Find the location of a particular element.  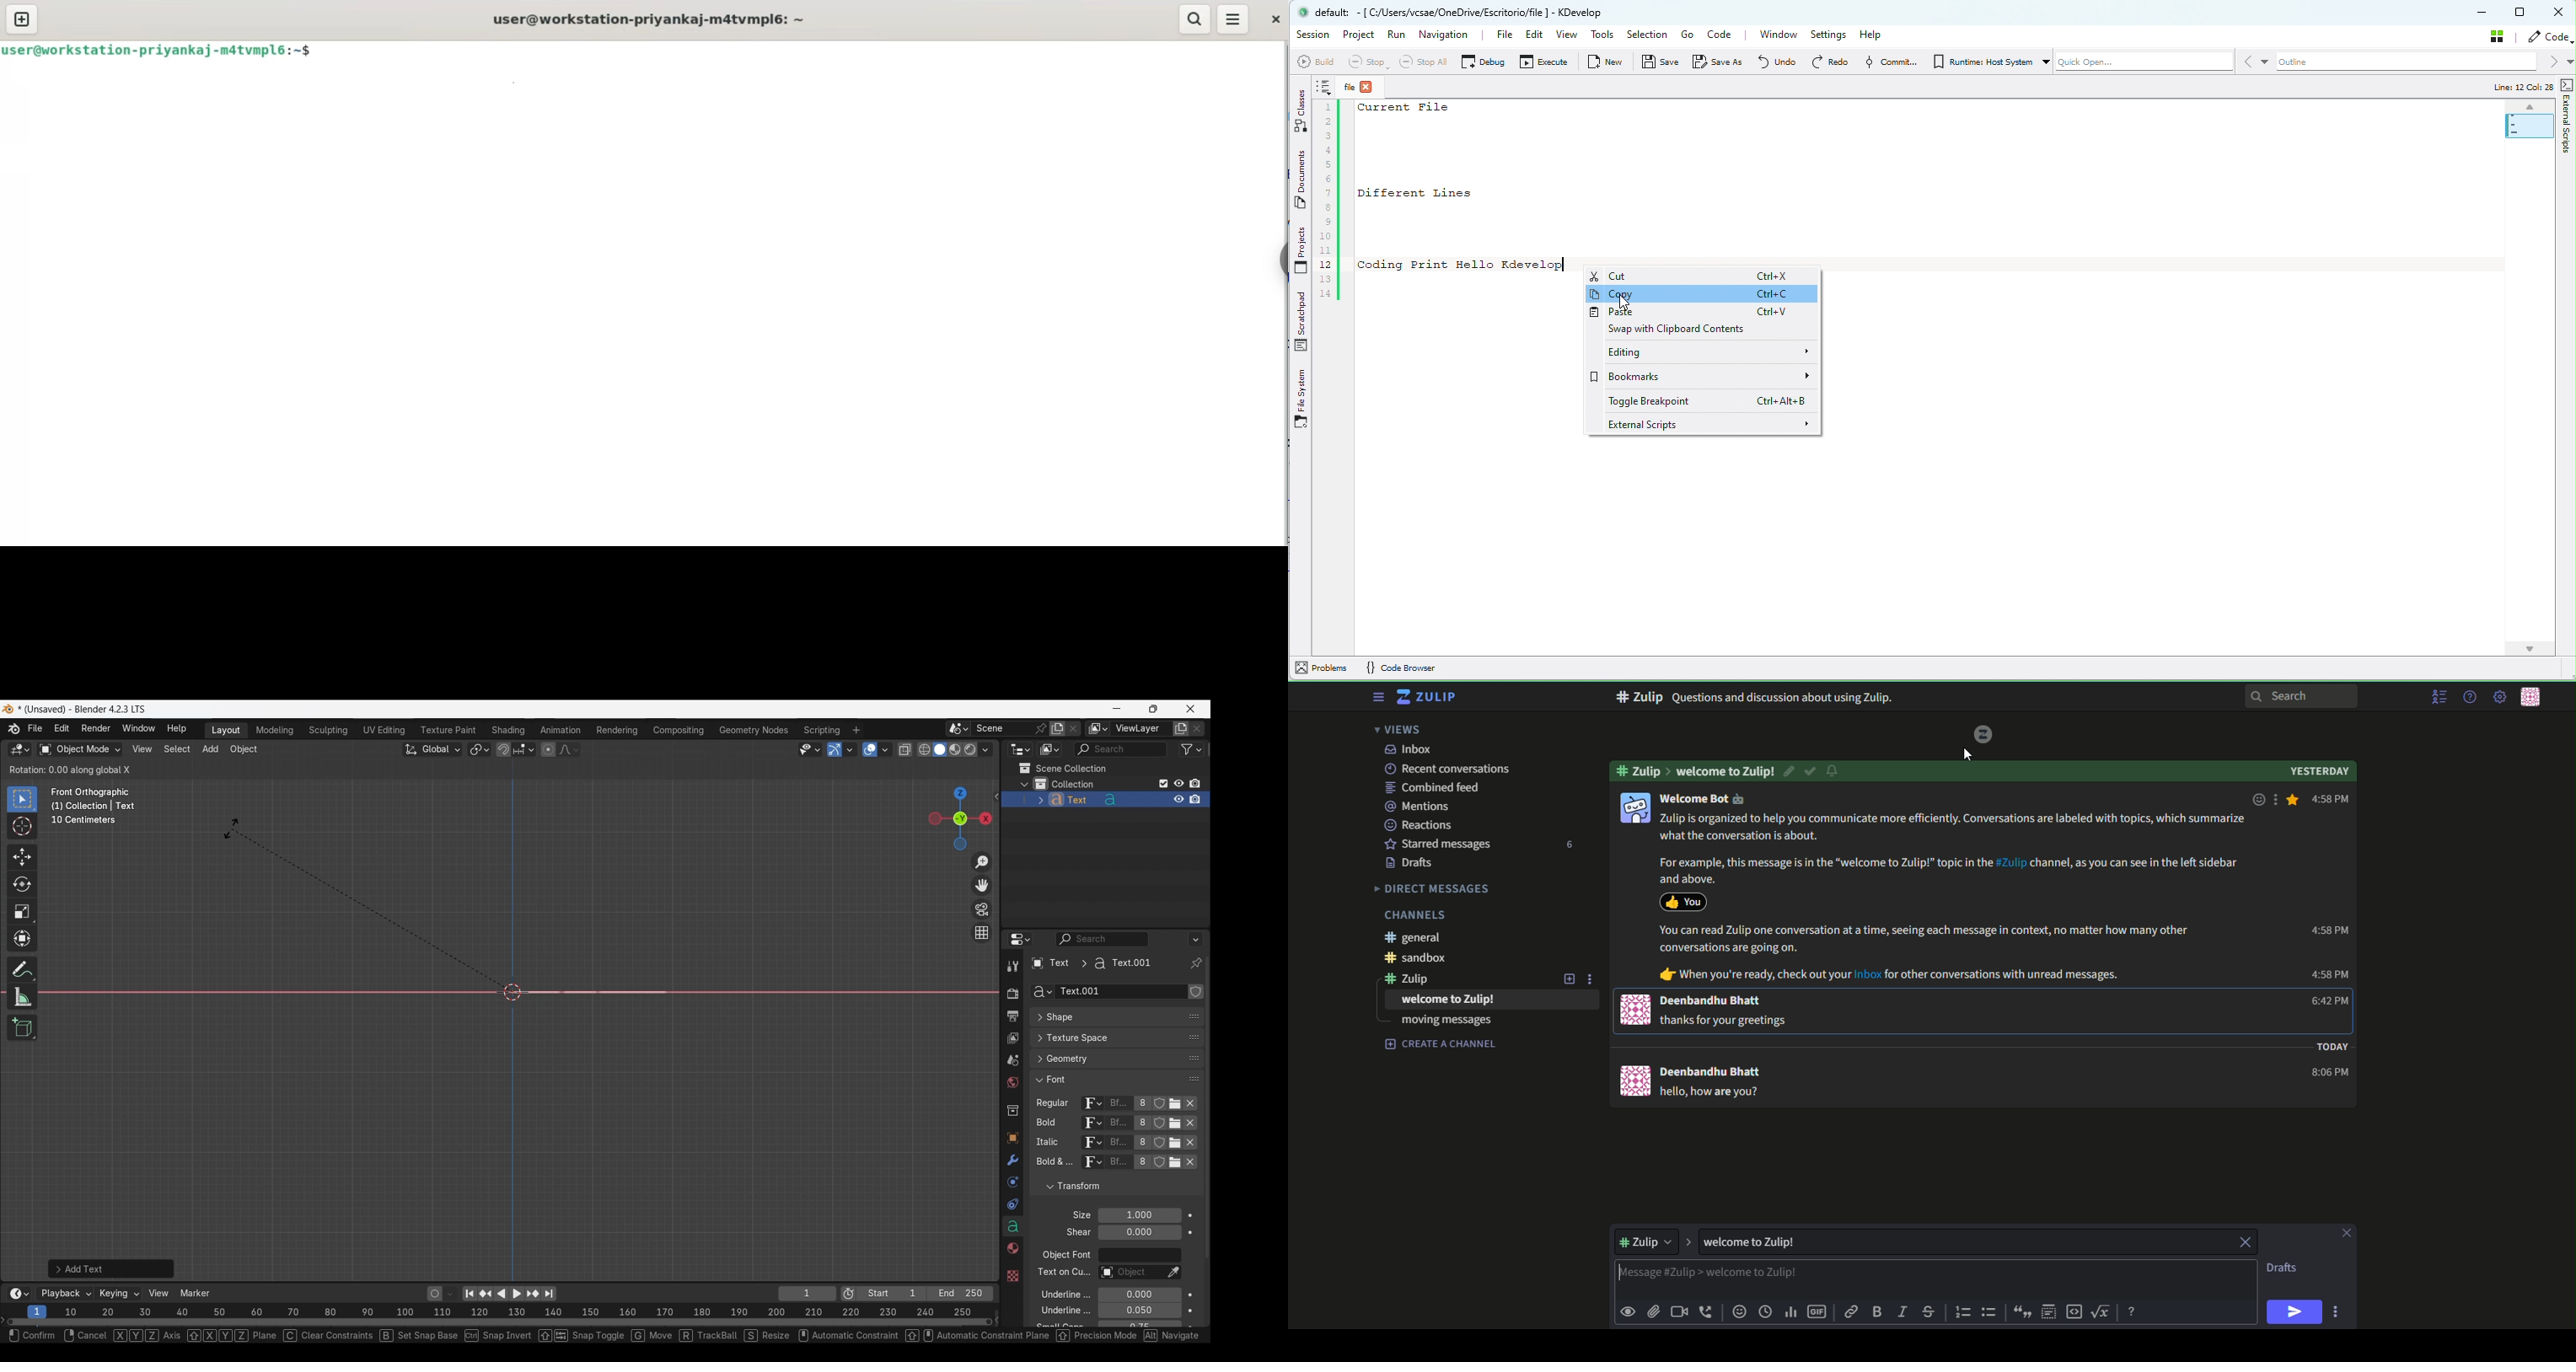

add voice call is located at coordinates (1707, 1312).